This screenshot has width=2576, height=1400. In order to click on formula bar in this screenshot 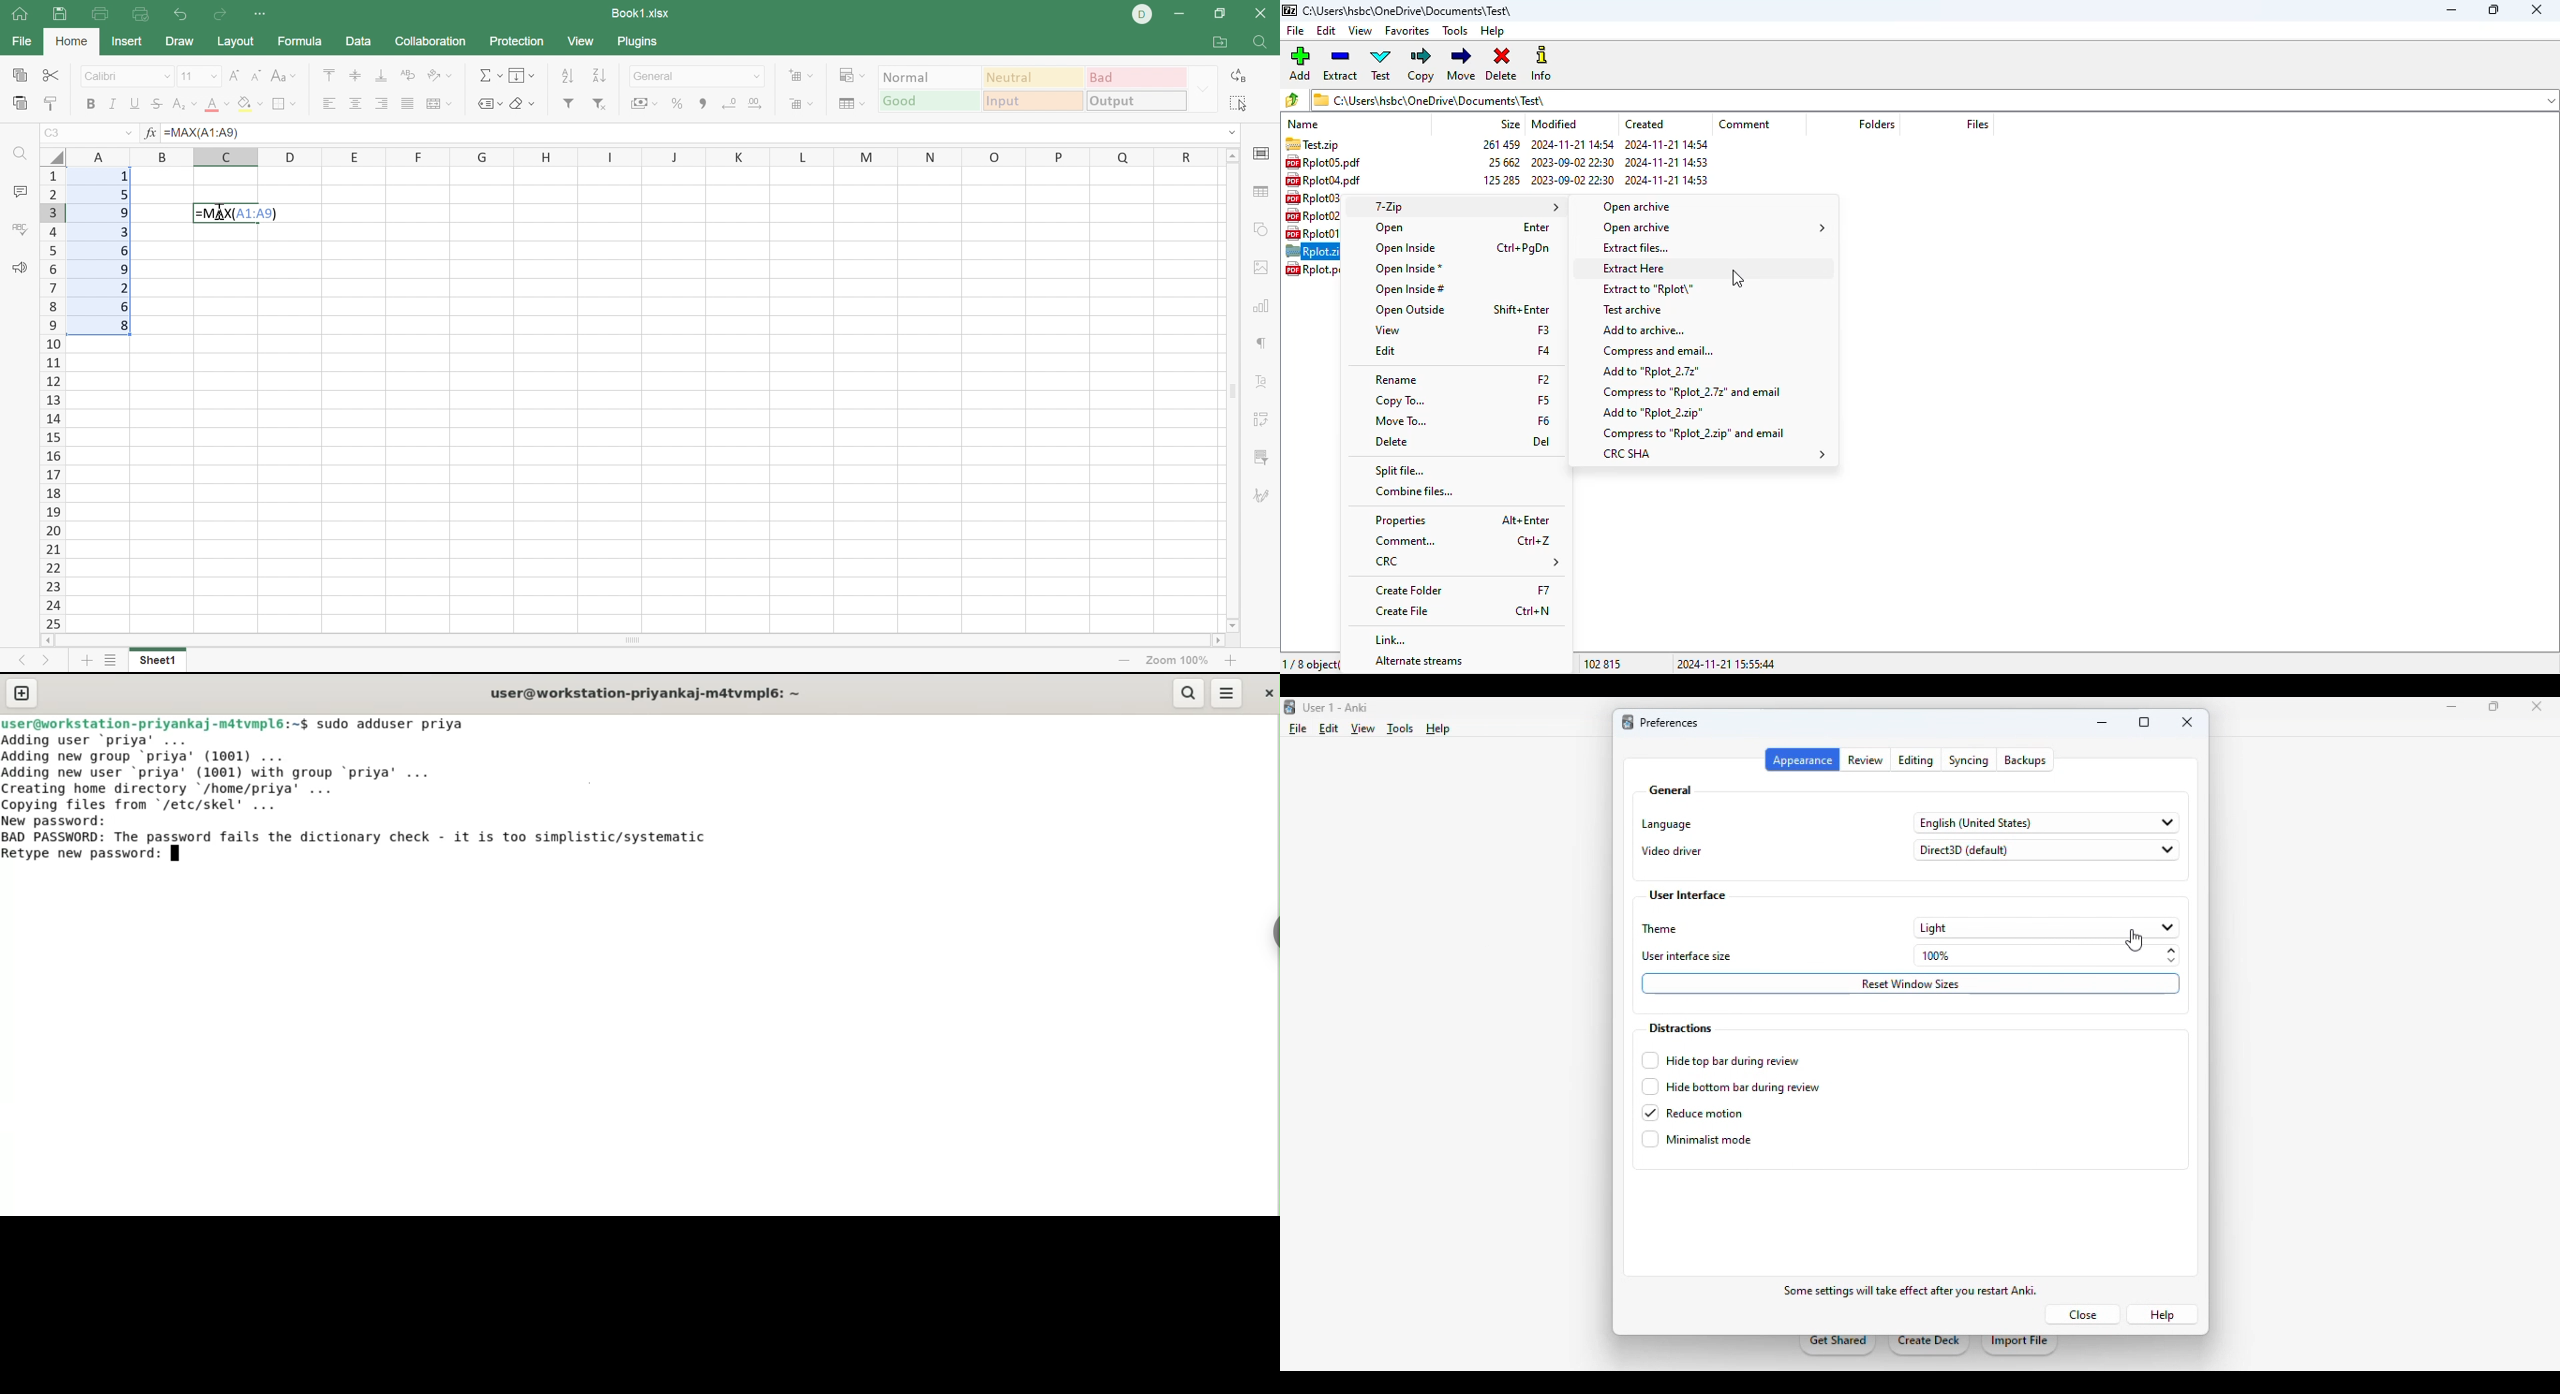, I will do `click(727, 134)`.